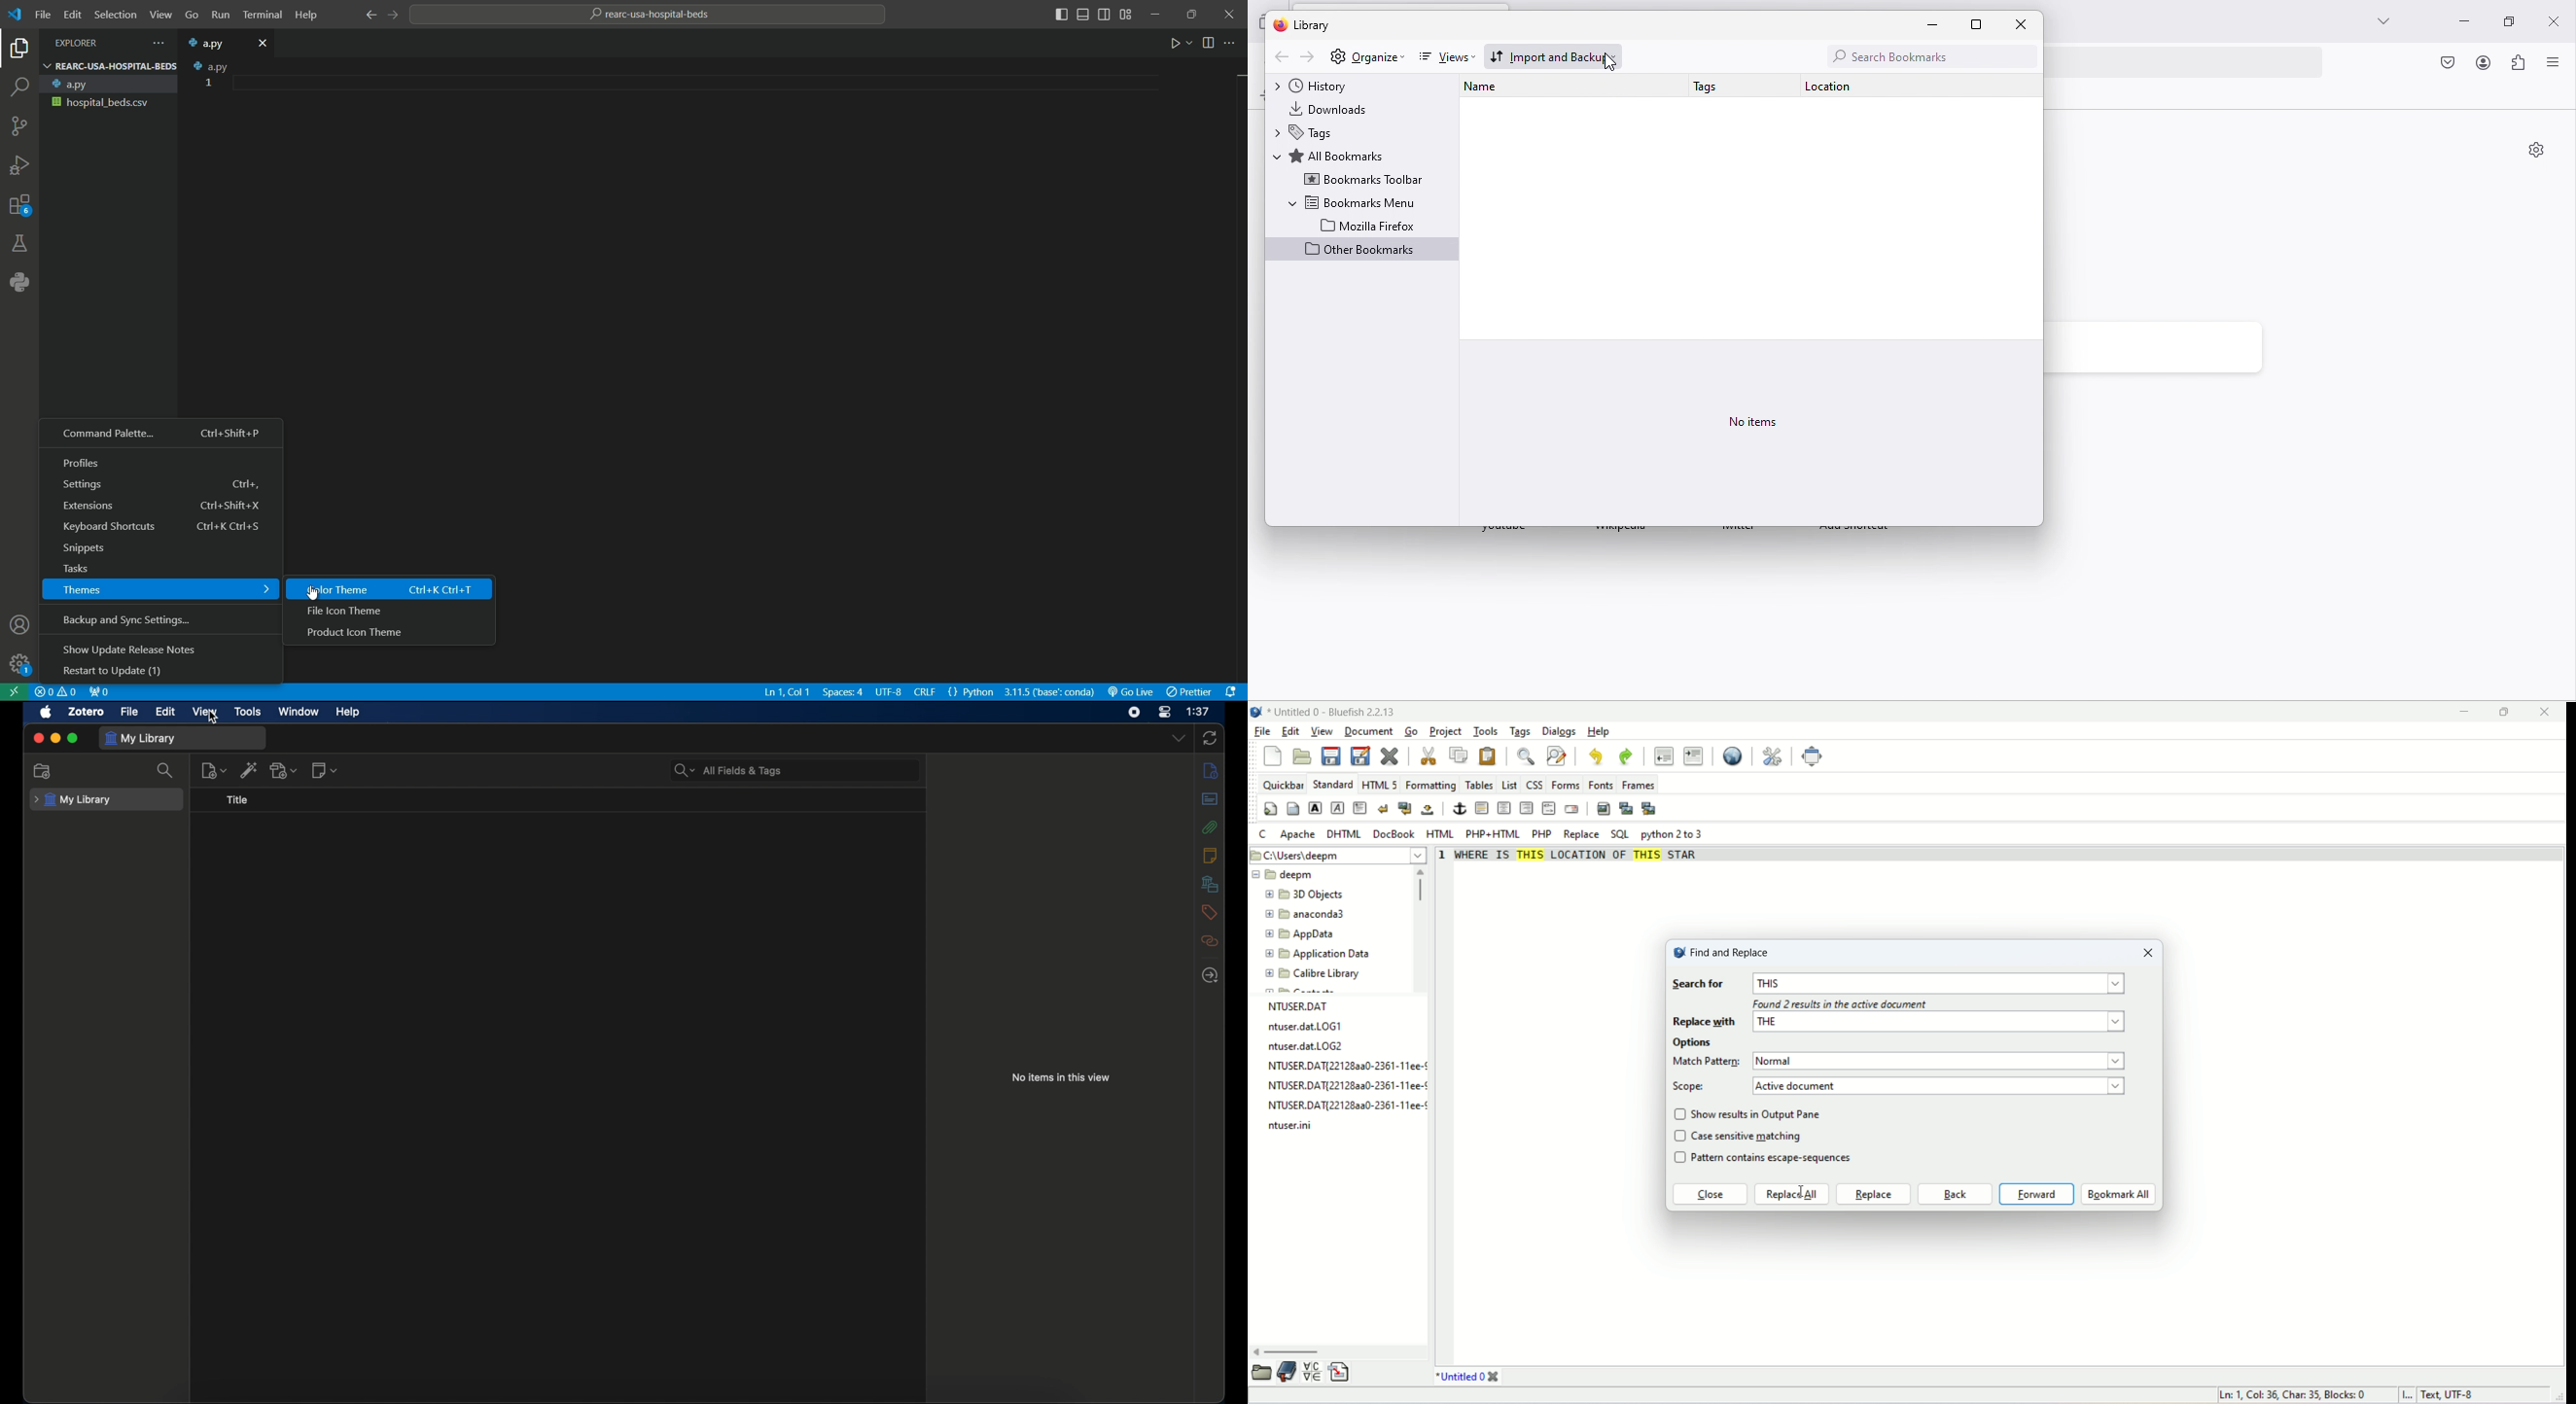 This screenshot has height=1428, width=2576. What do you see at coordinates (1378, 56) in the screenshot?
I see `organize` at bounding box center [1378, 56].